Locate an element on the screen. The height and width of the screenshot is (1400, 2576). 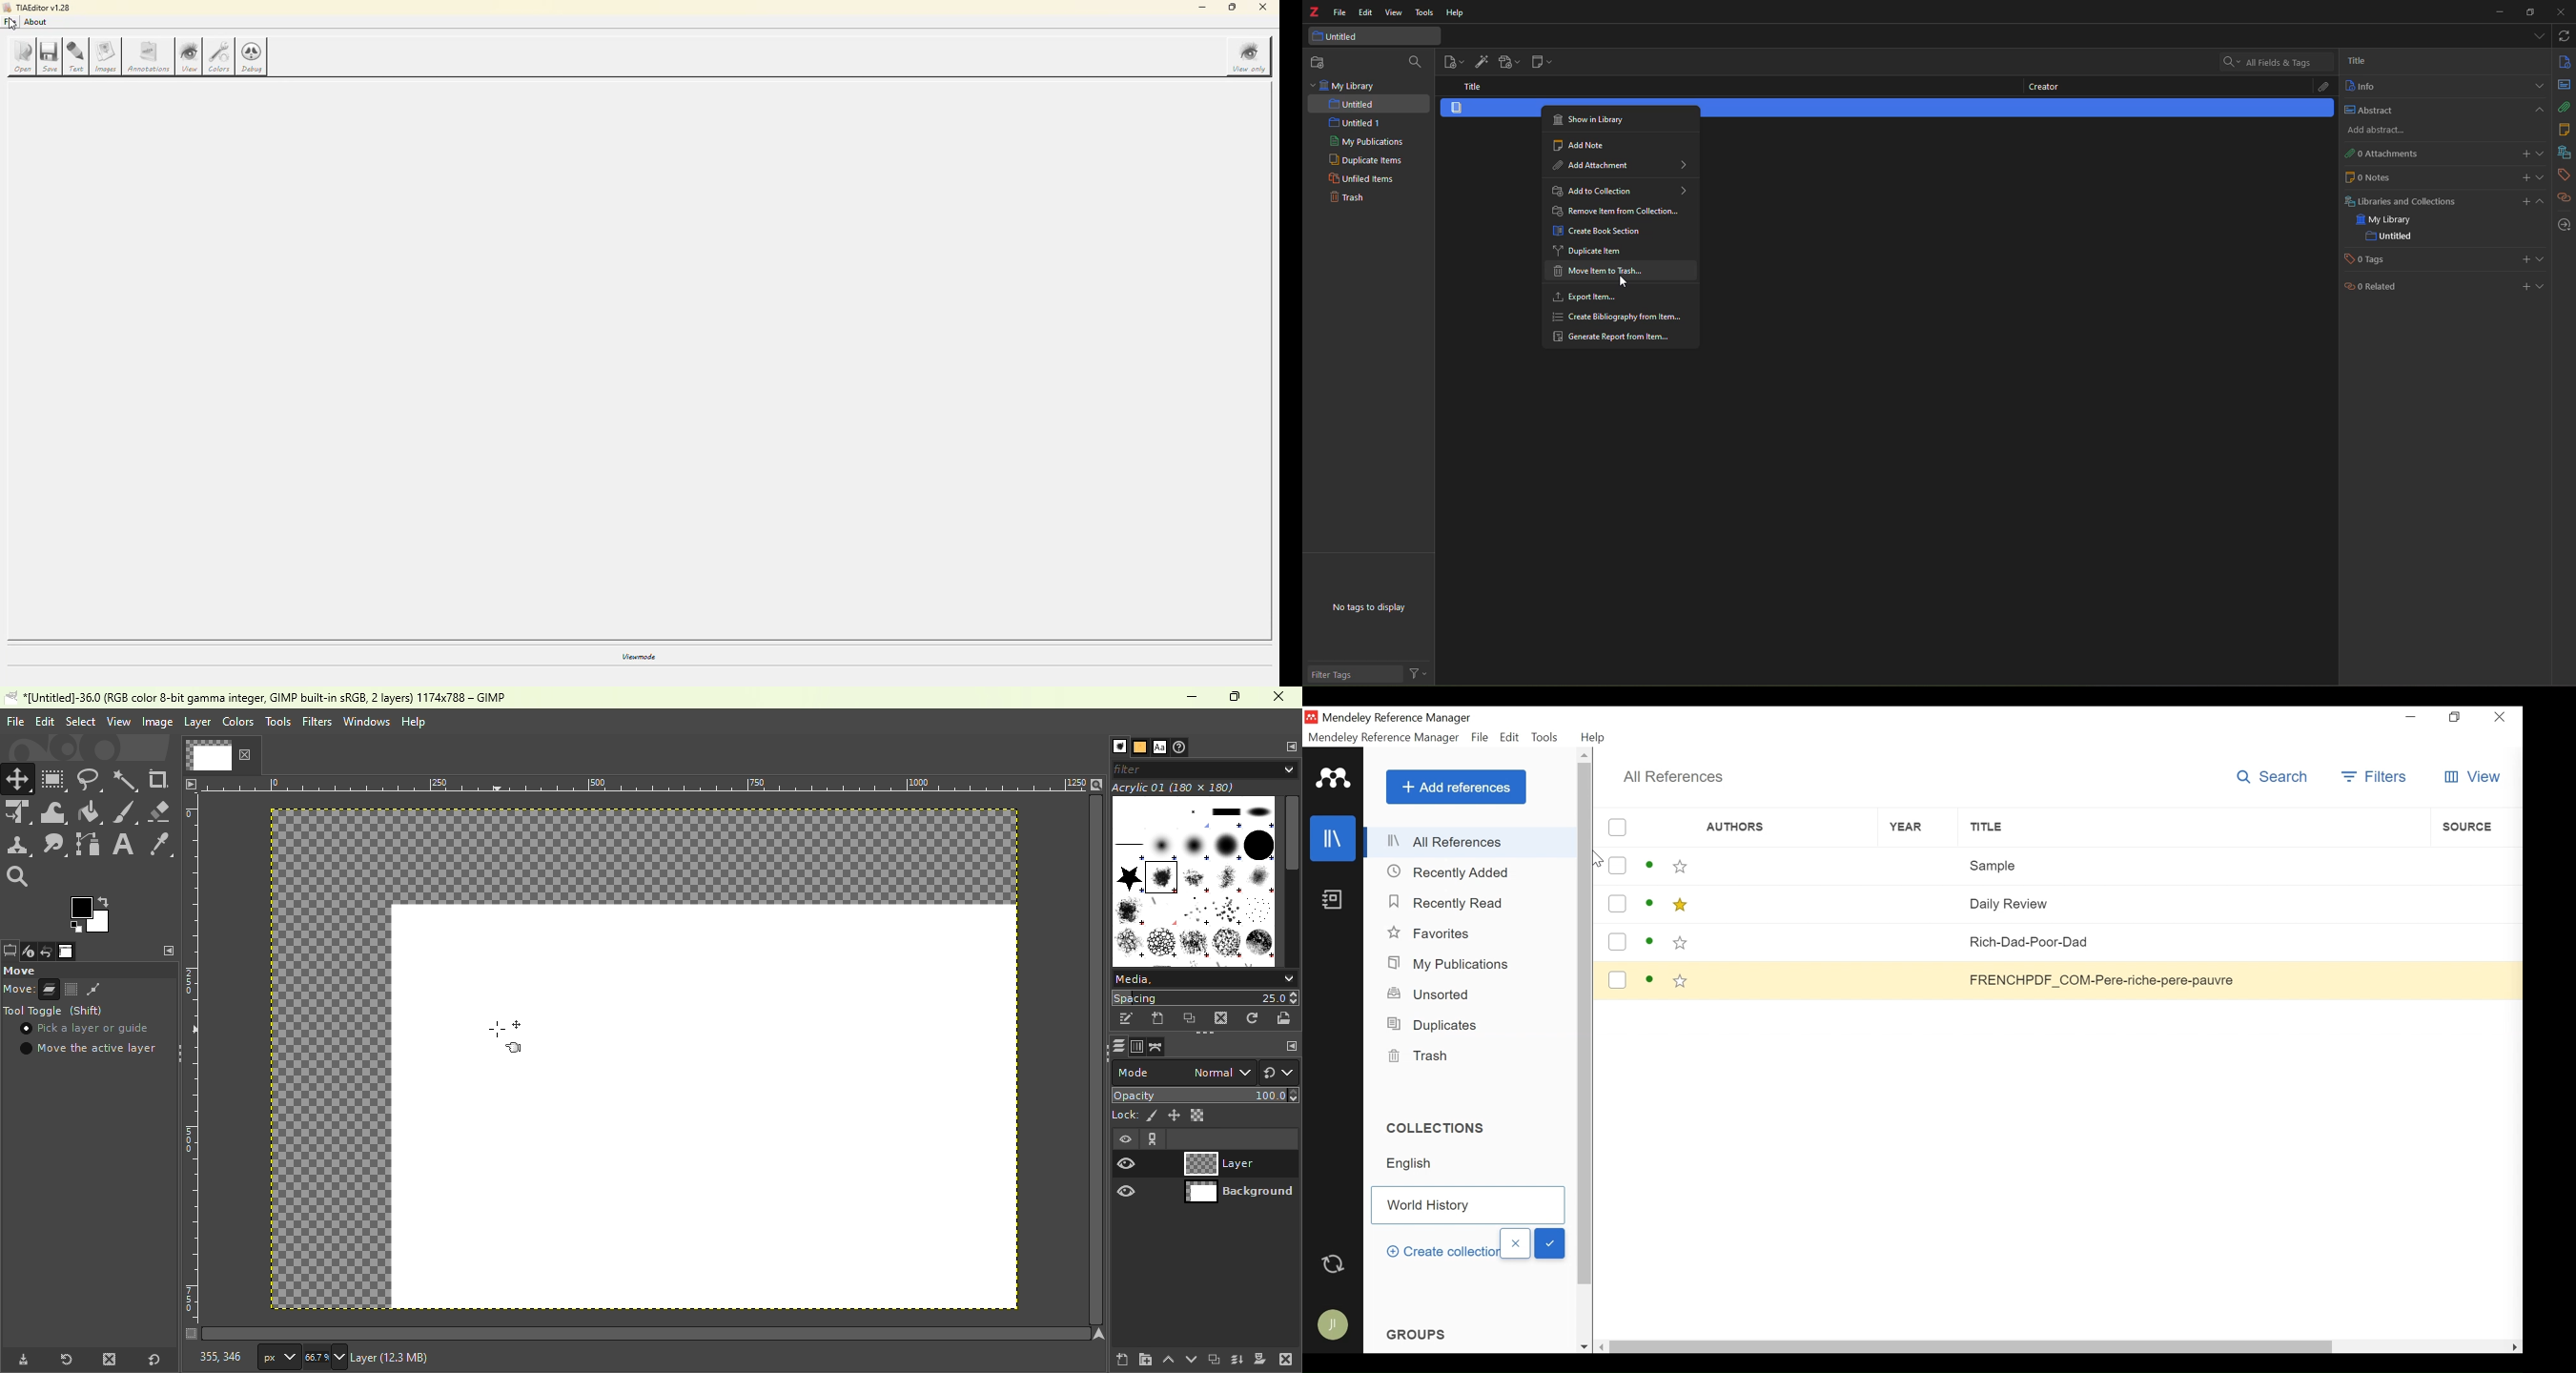
cursor is located at coordinates (1621, 280).